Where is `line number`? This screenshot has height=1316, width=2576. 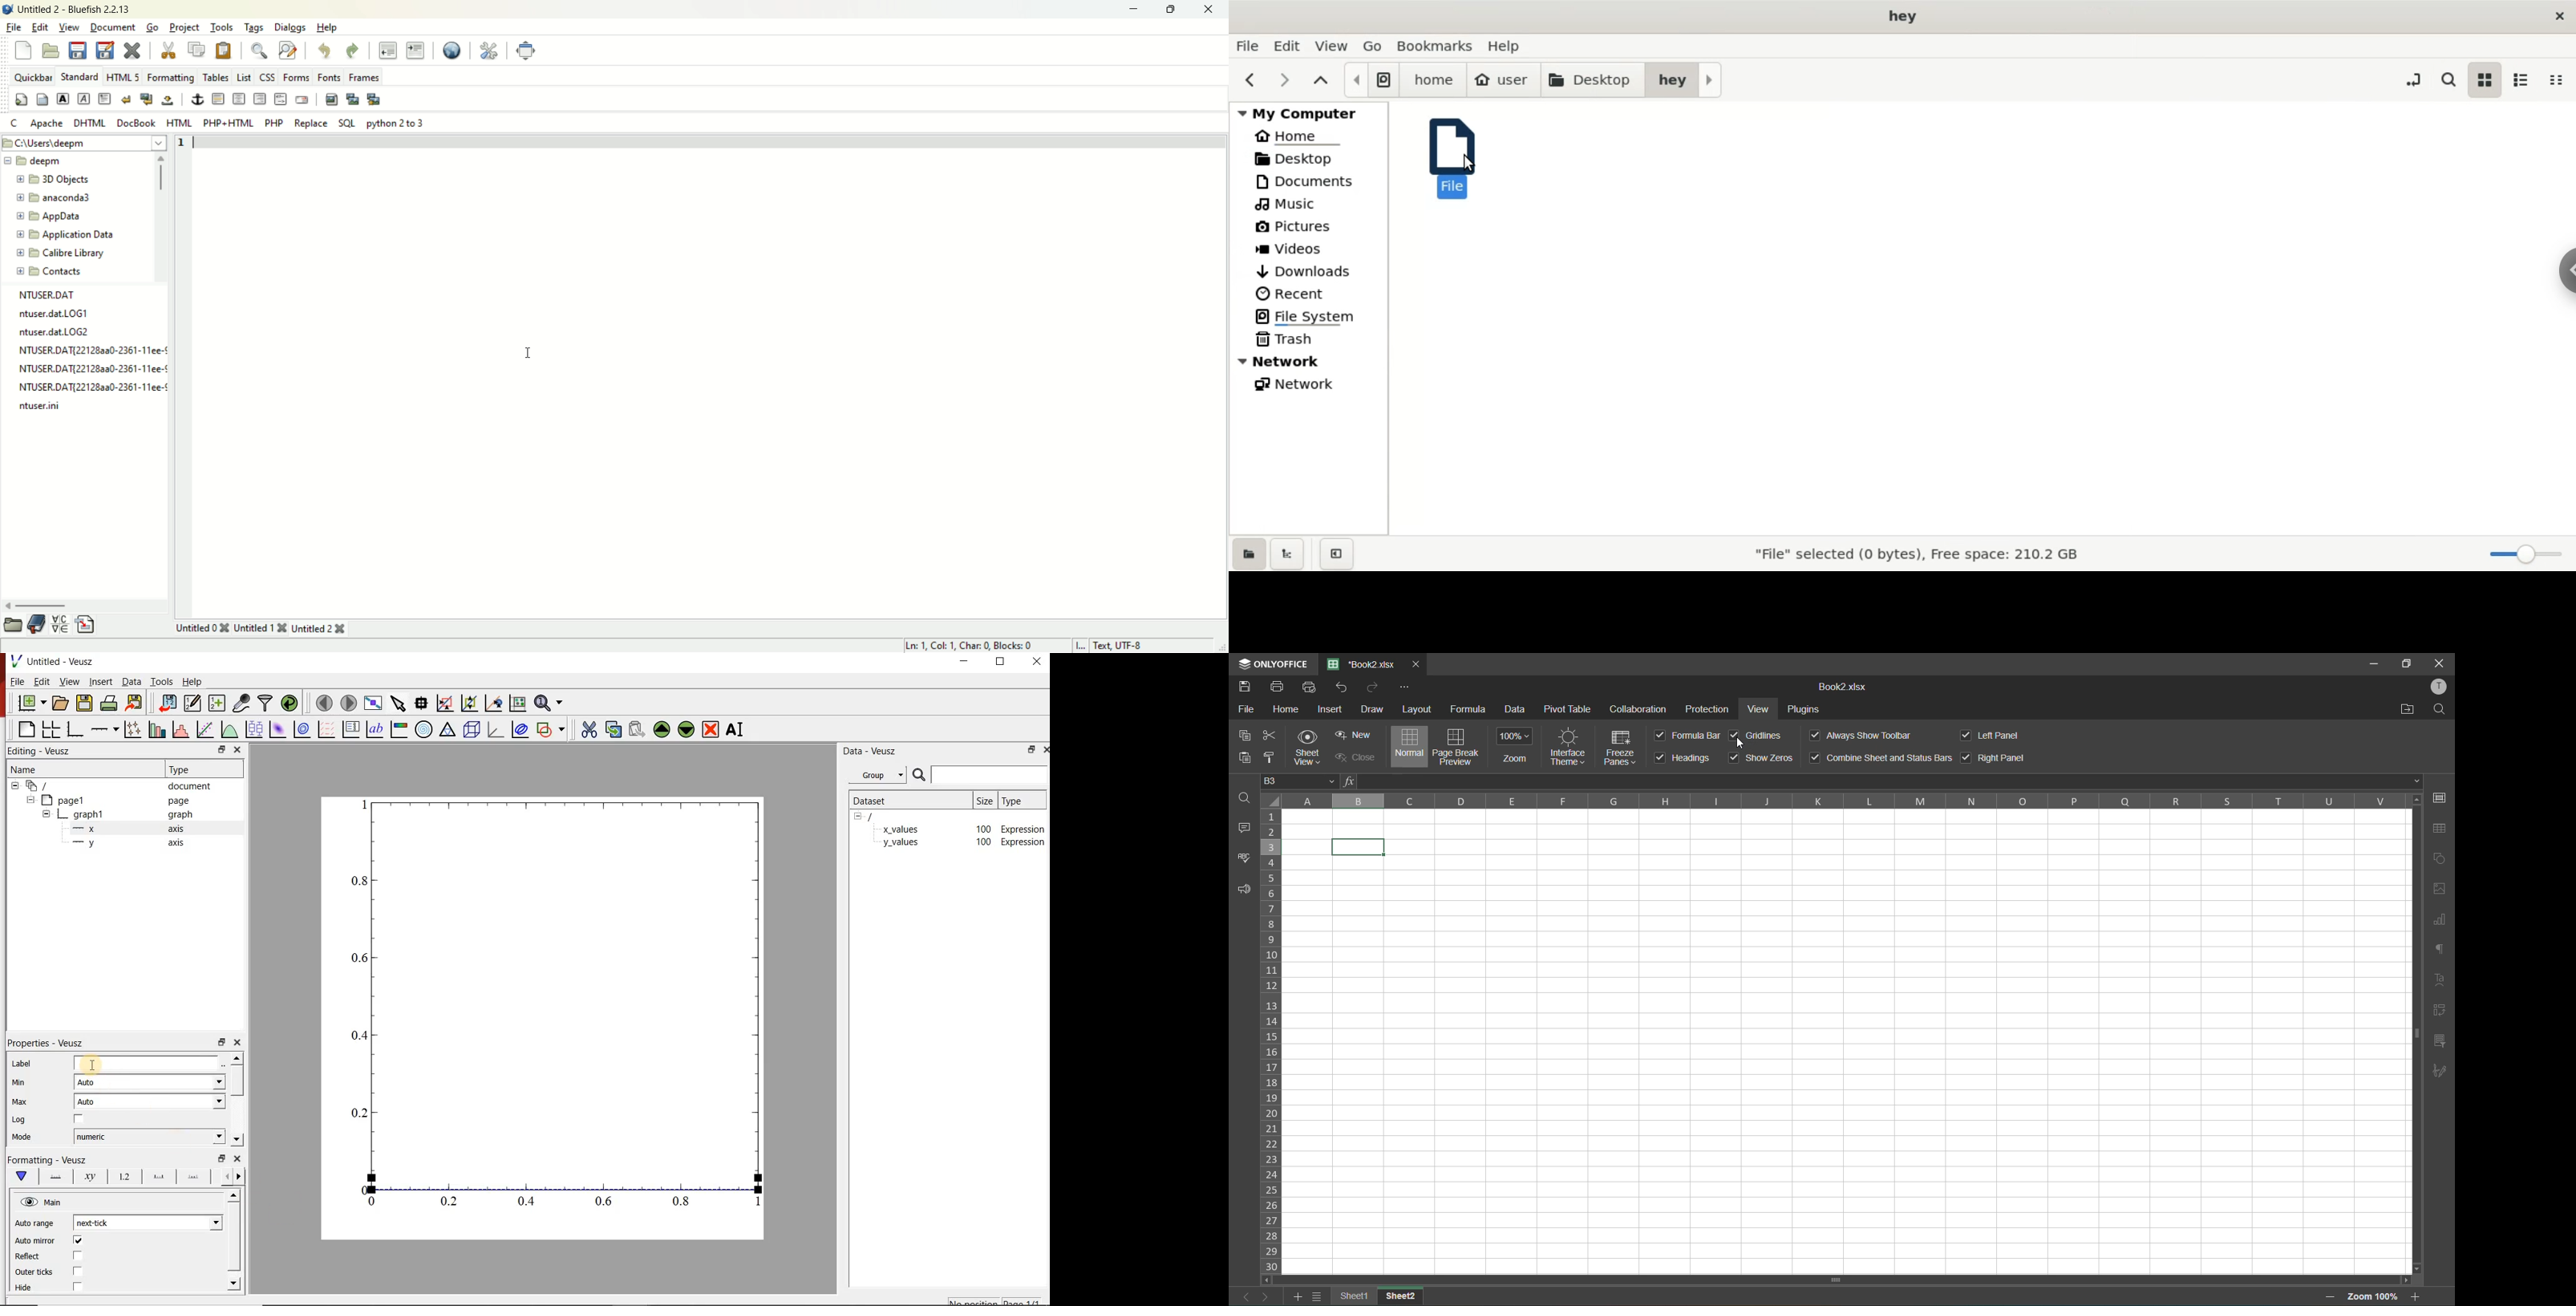
line number is located at coordinates (185, 145).